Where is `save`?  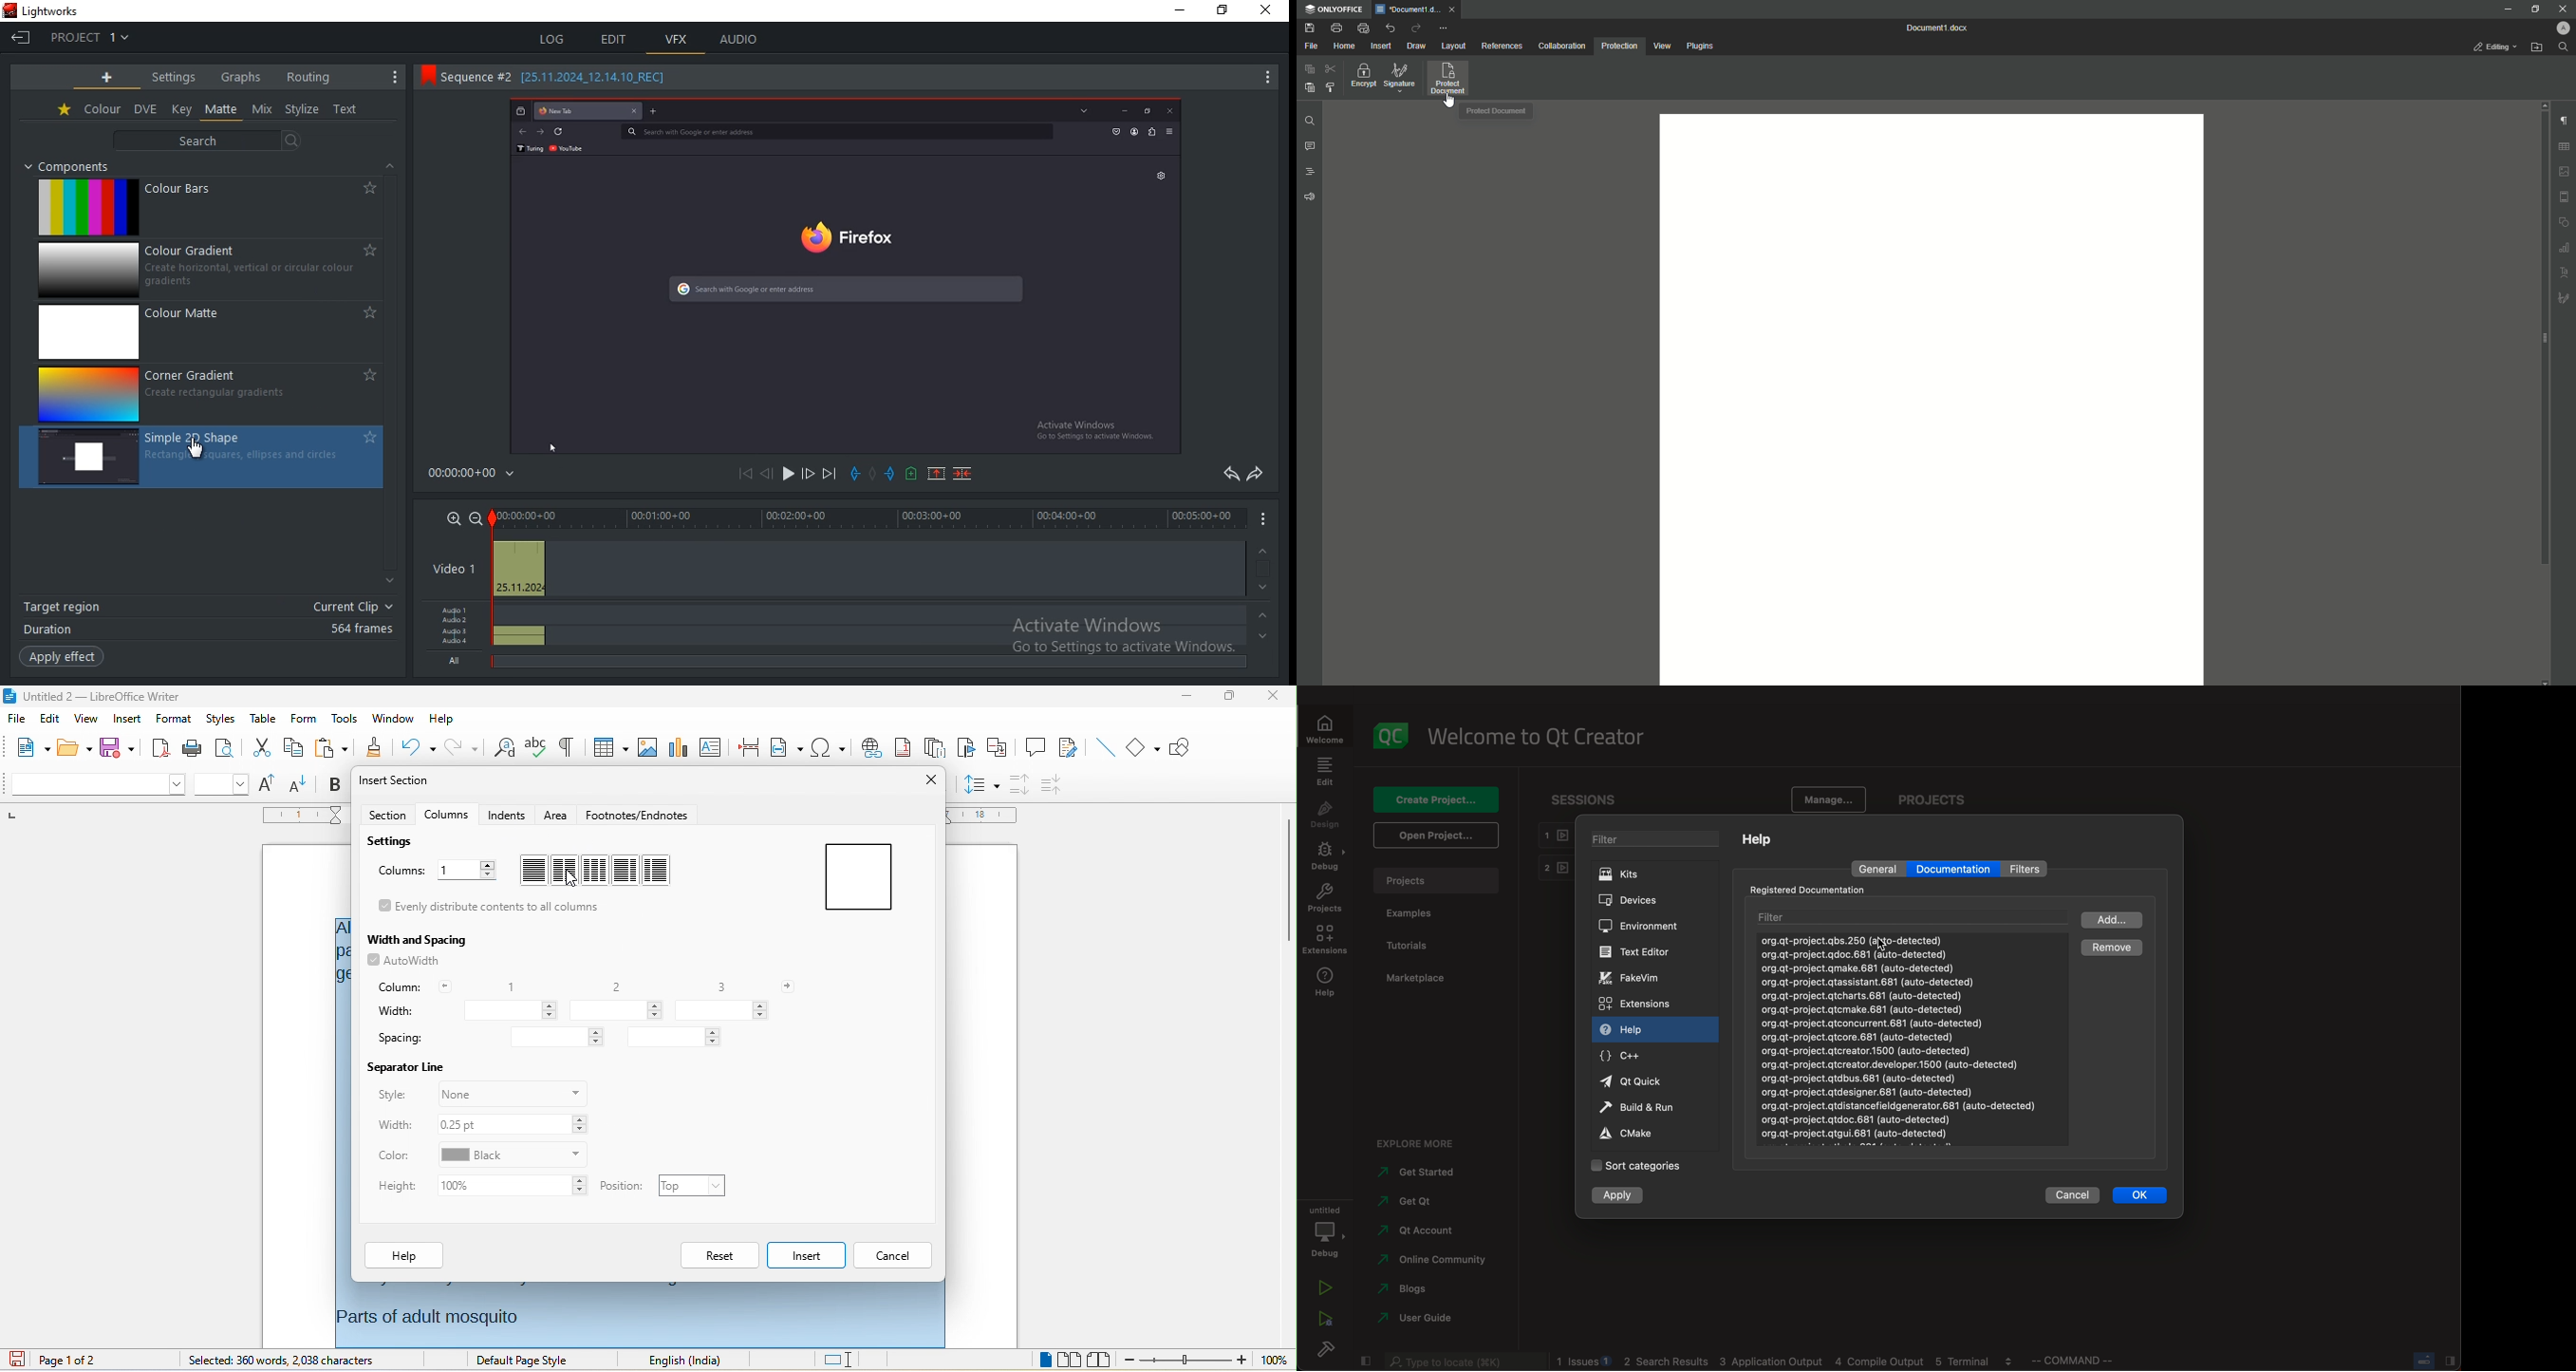
save is located at coordinates (117, 746).